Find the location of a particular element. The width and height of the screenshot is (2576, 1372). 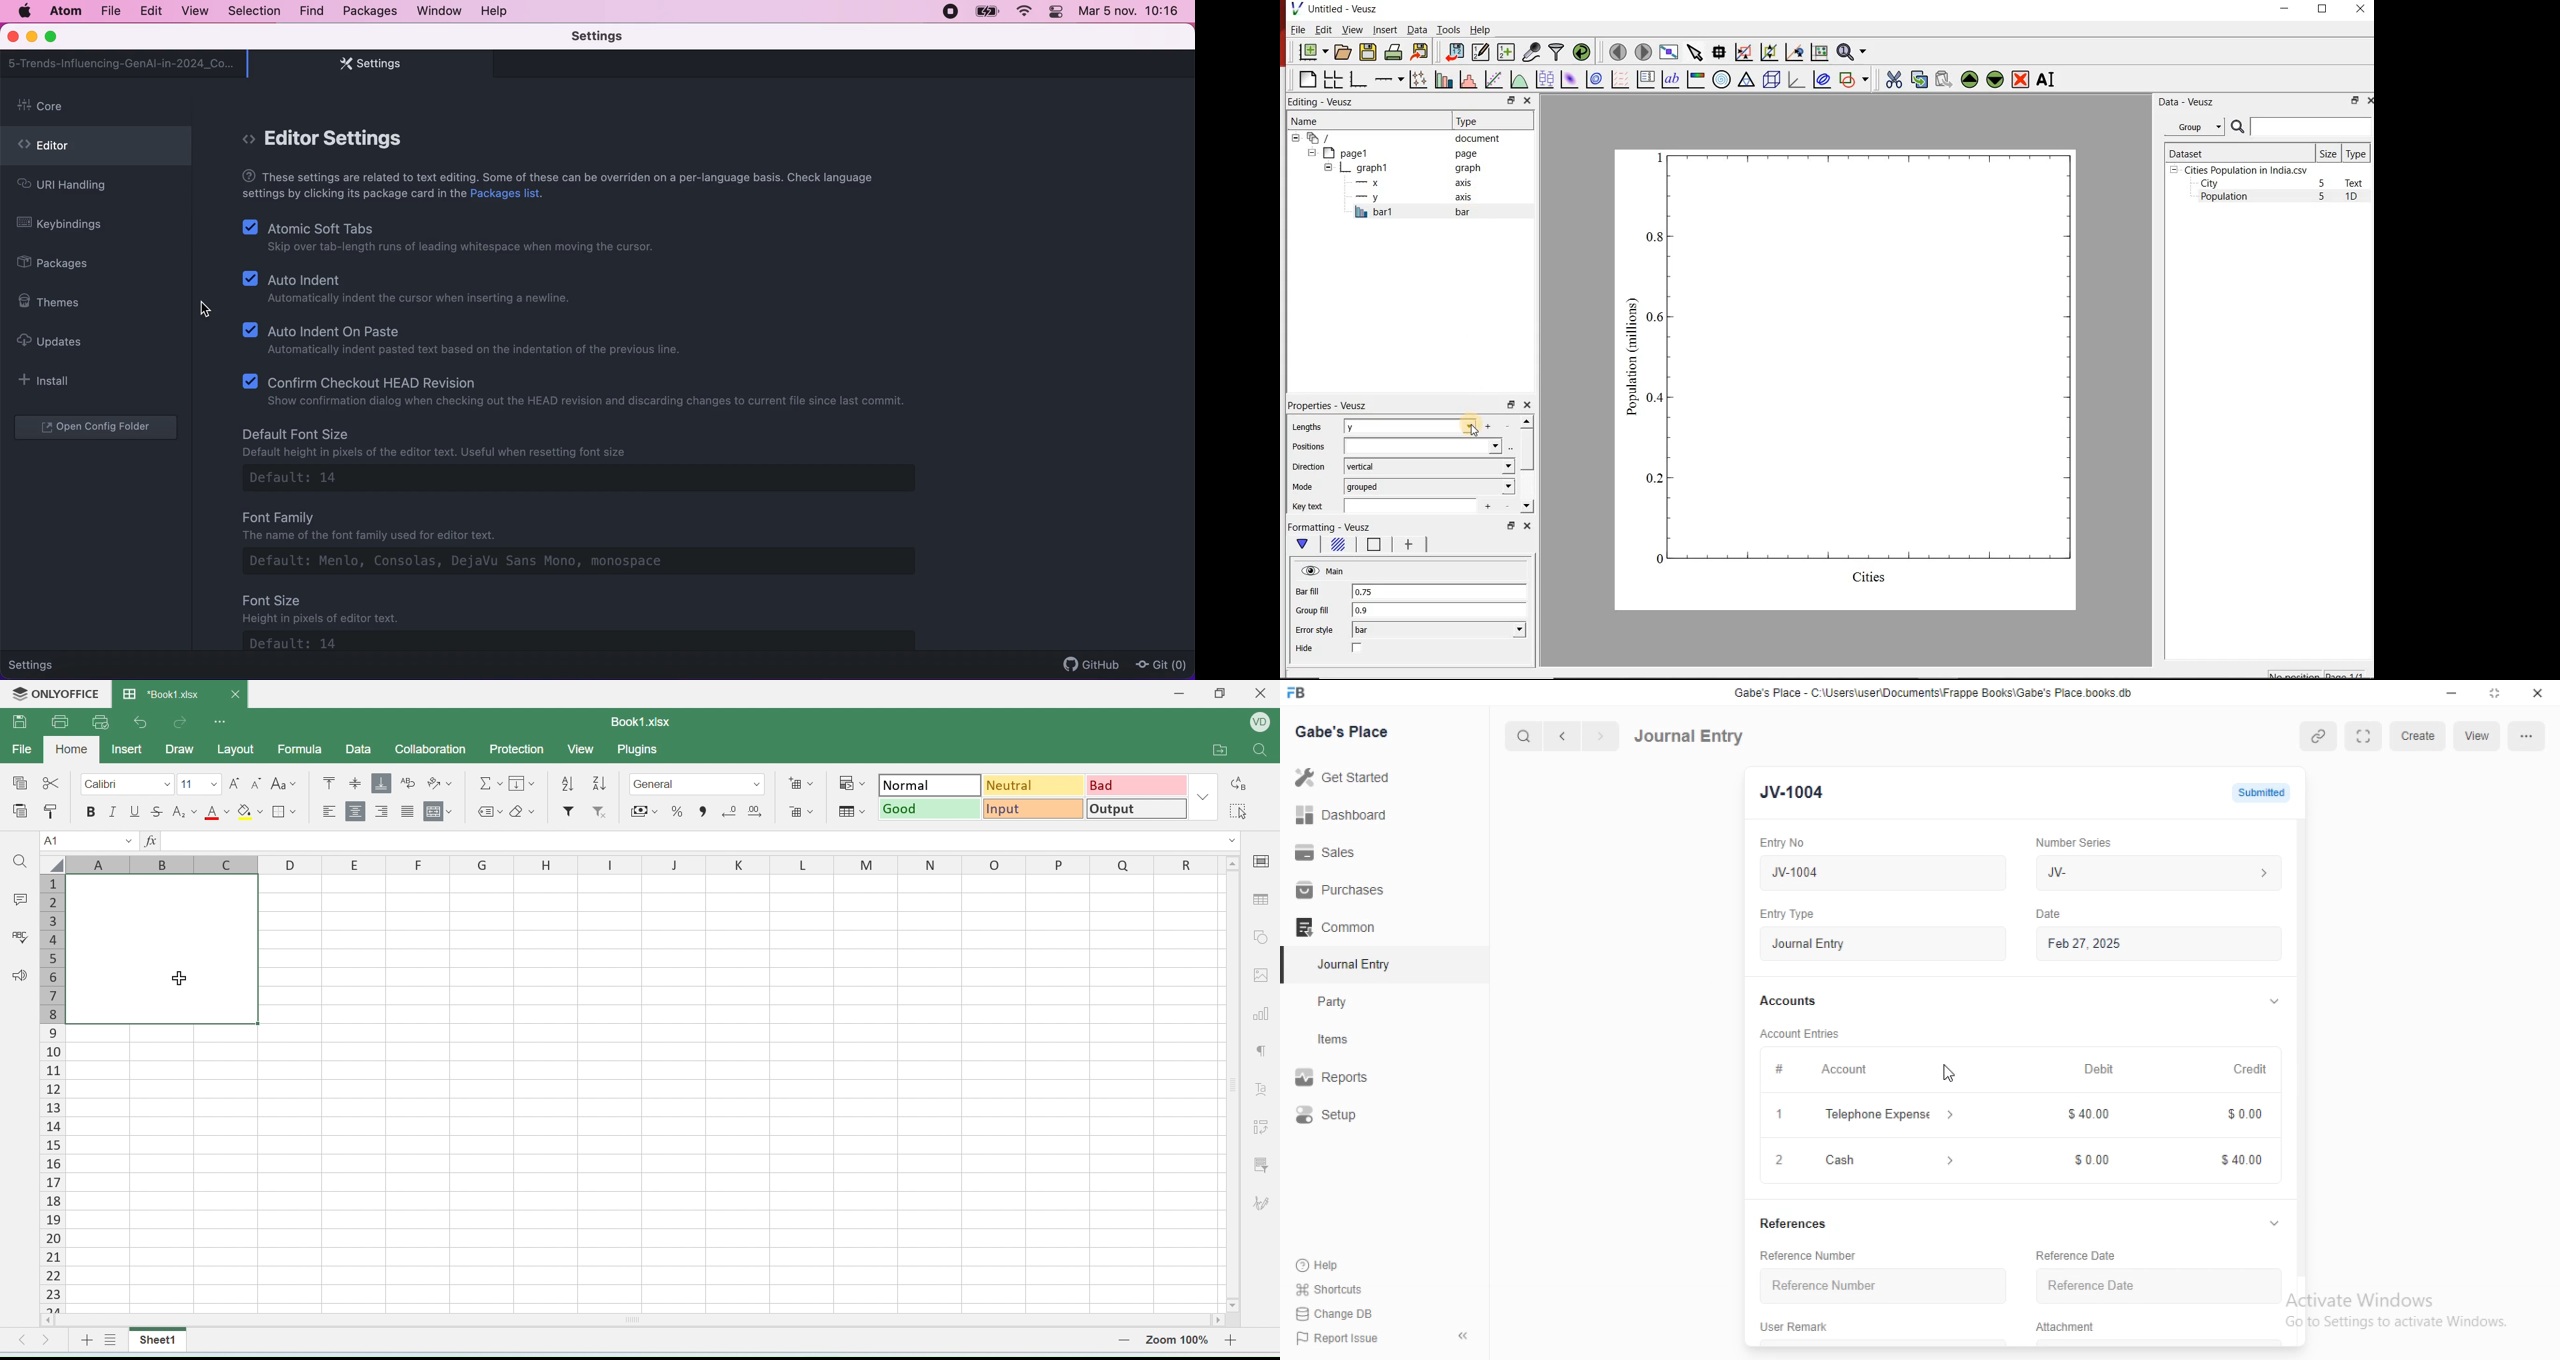

| Report Issue is located at coordinates (1339, 1338).